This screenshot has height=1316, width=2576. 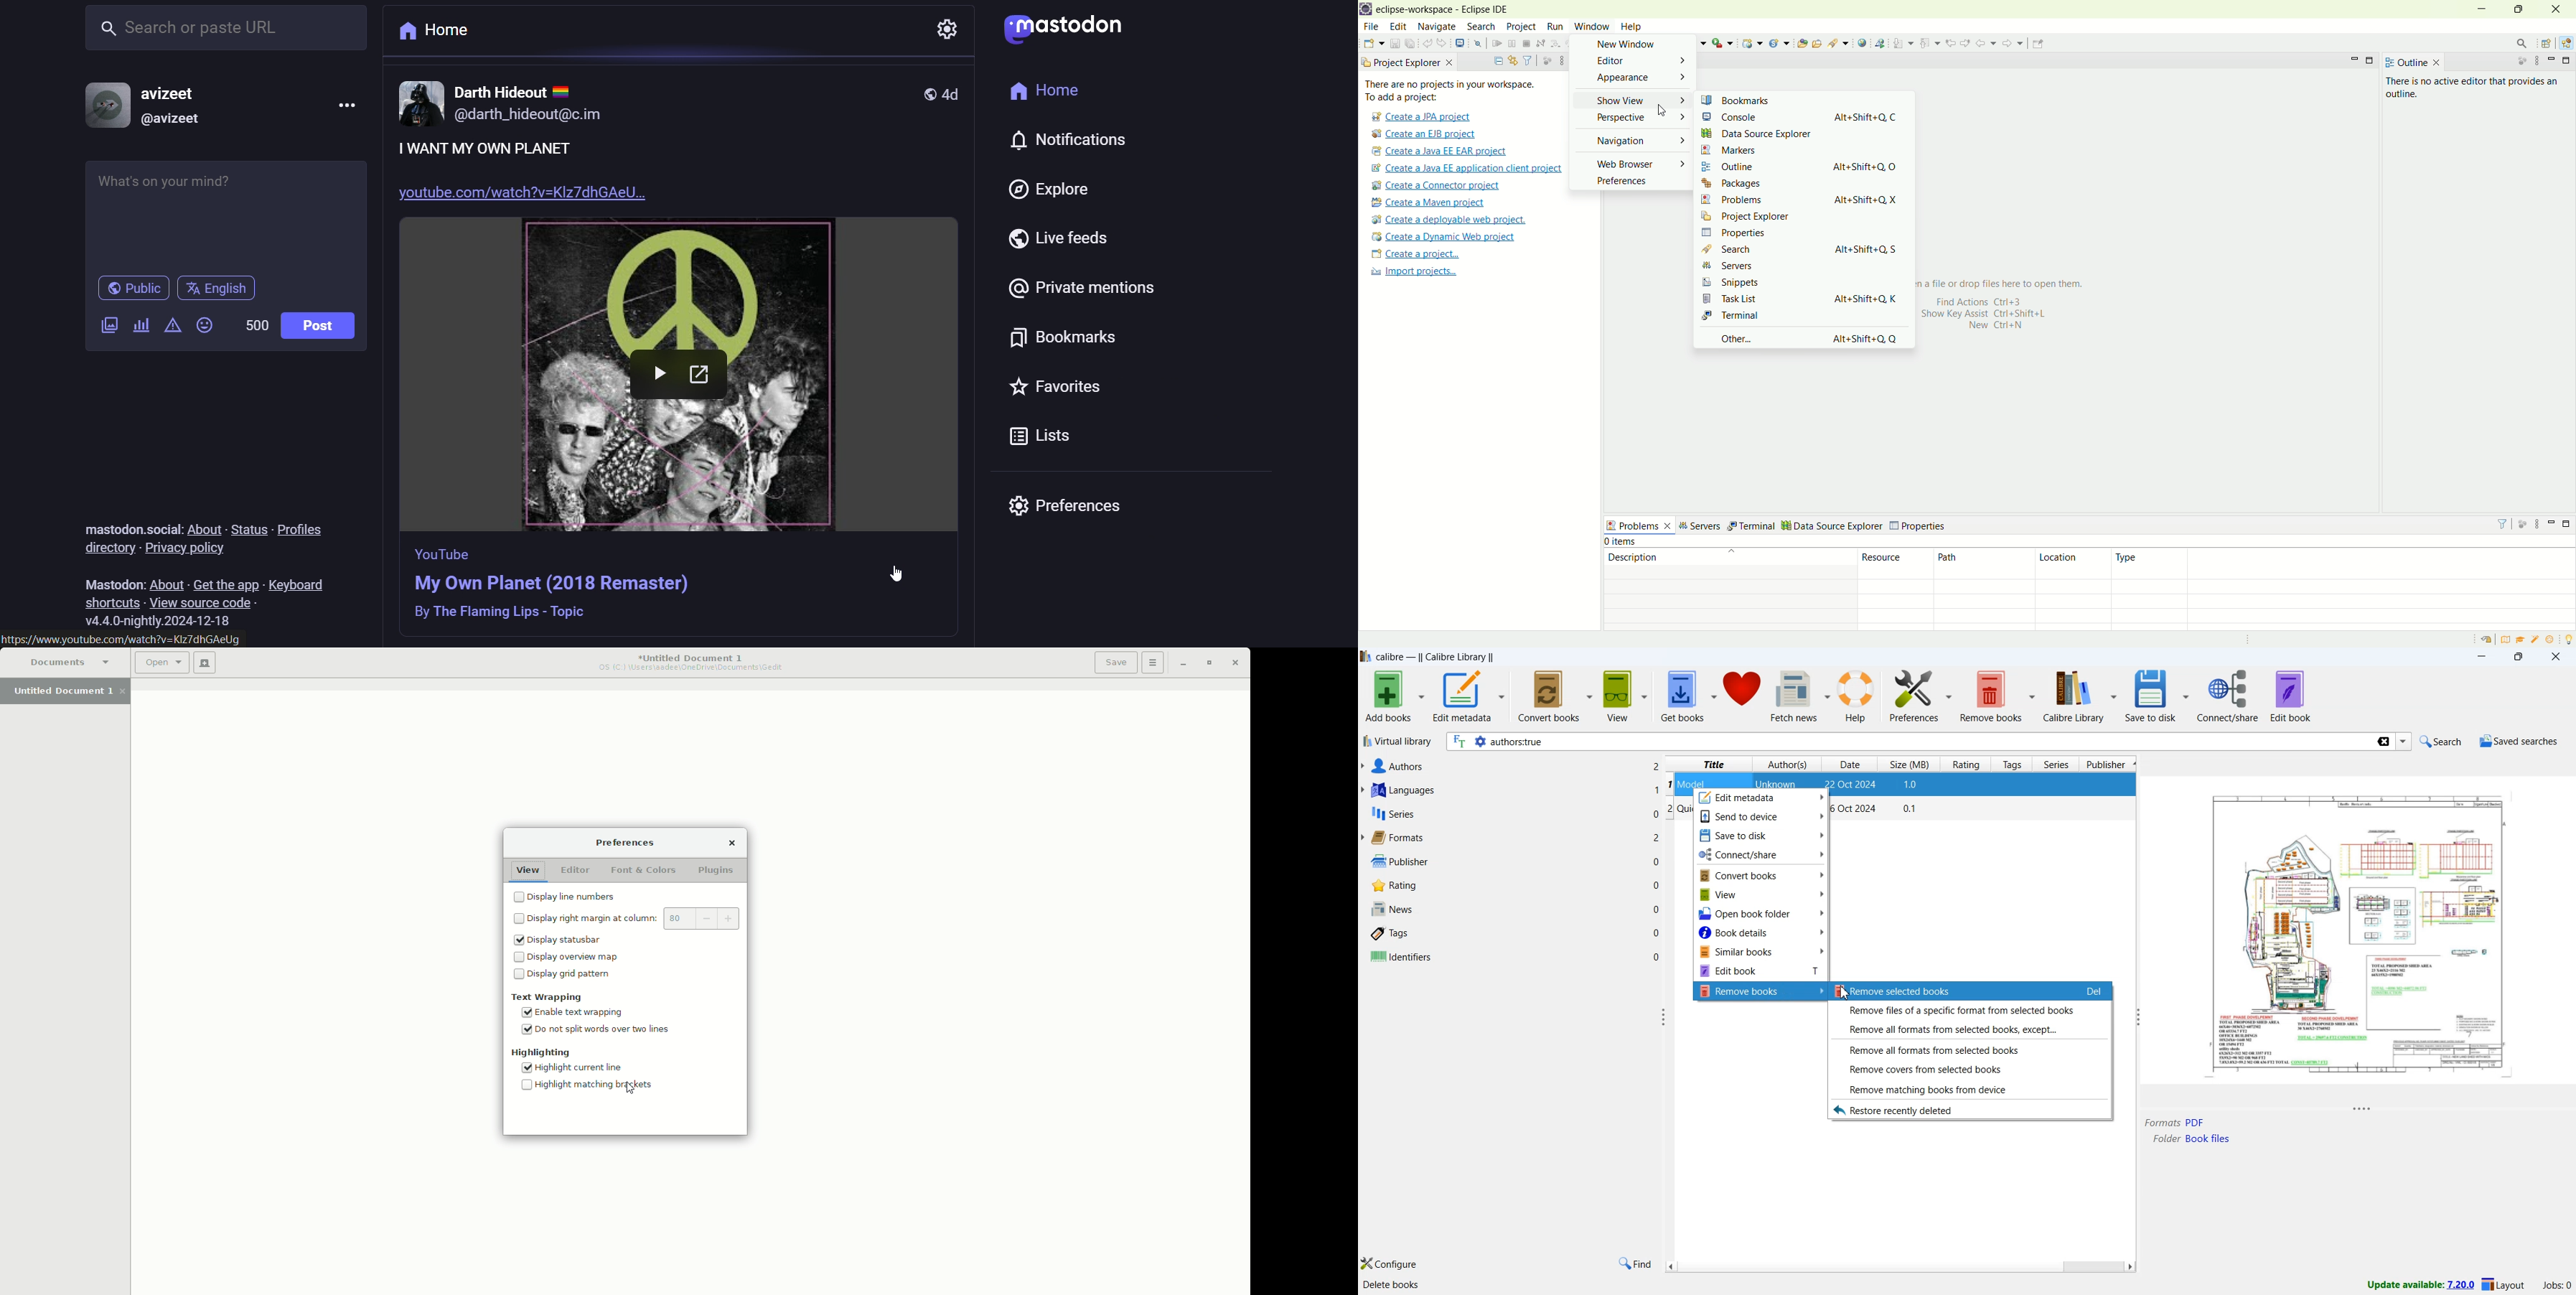 I want to click on Save, so click(x=1111, y=662).